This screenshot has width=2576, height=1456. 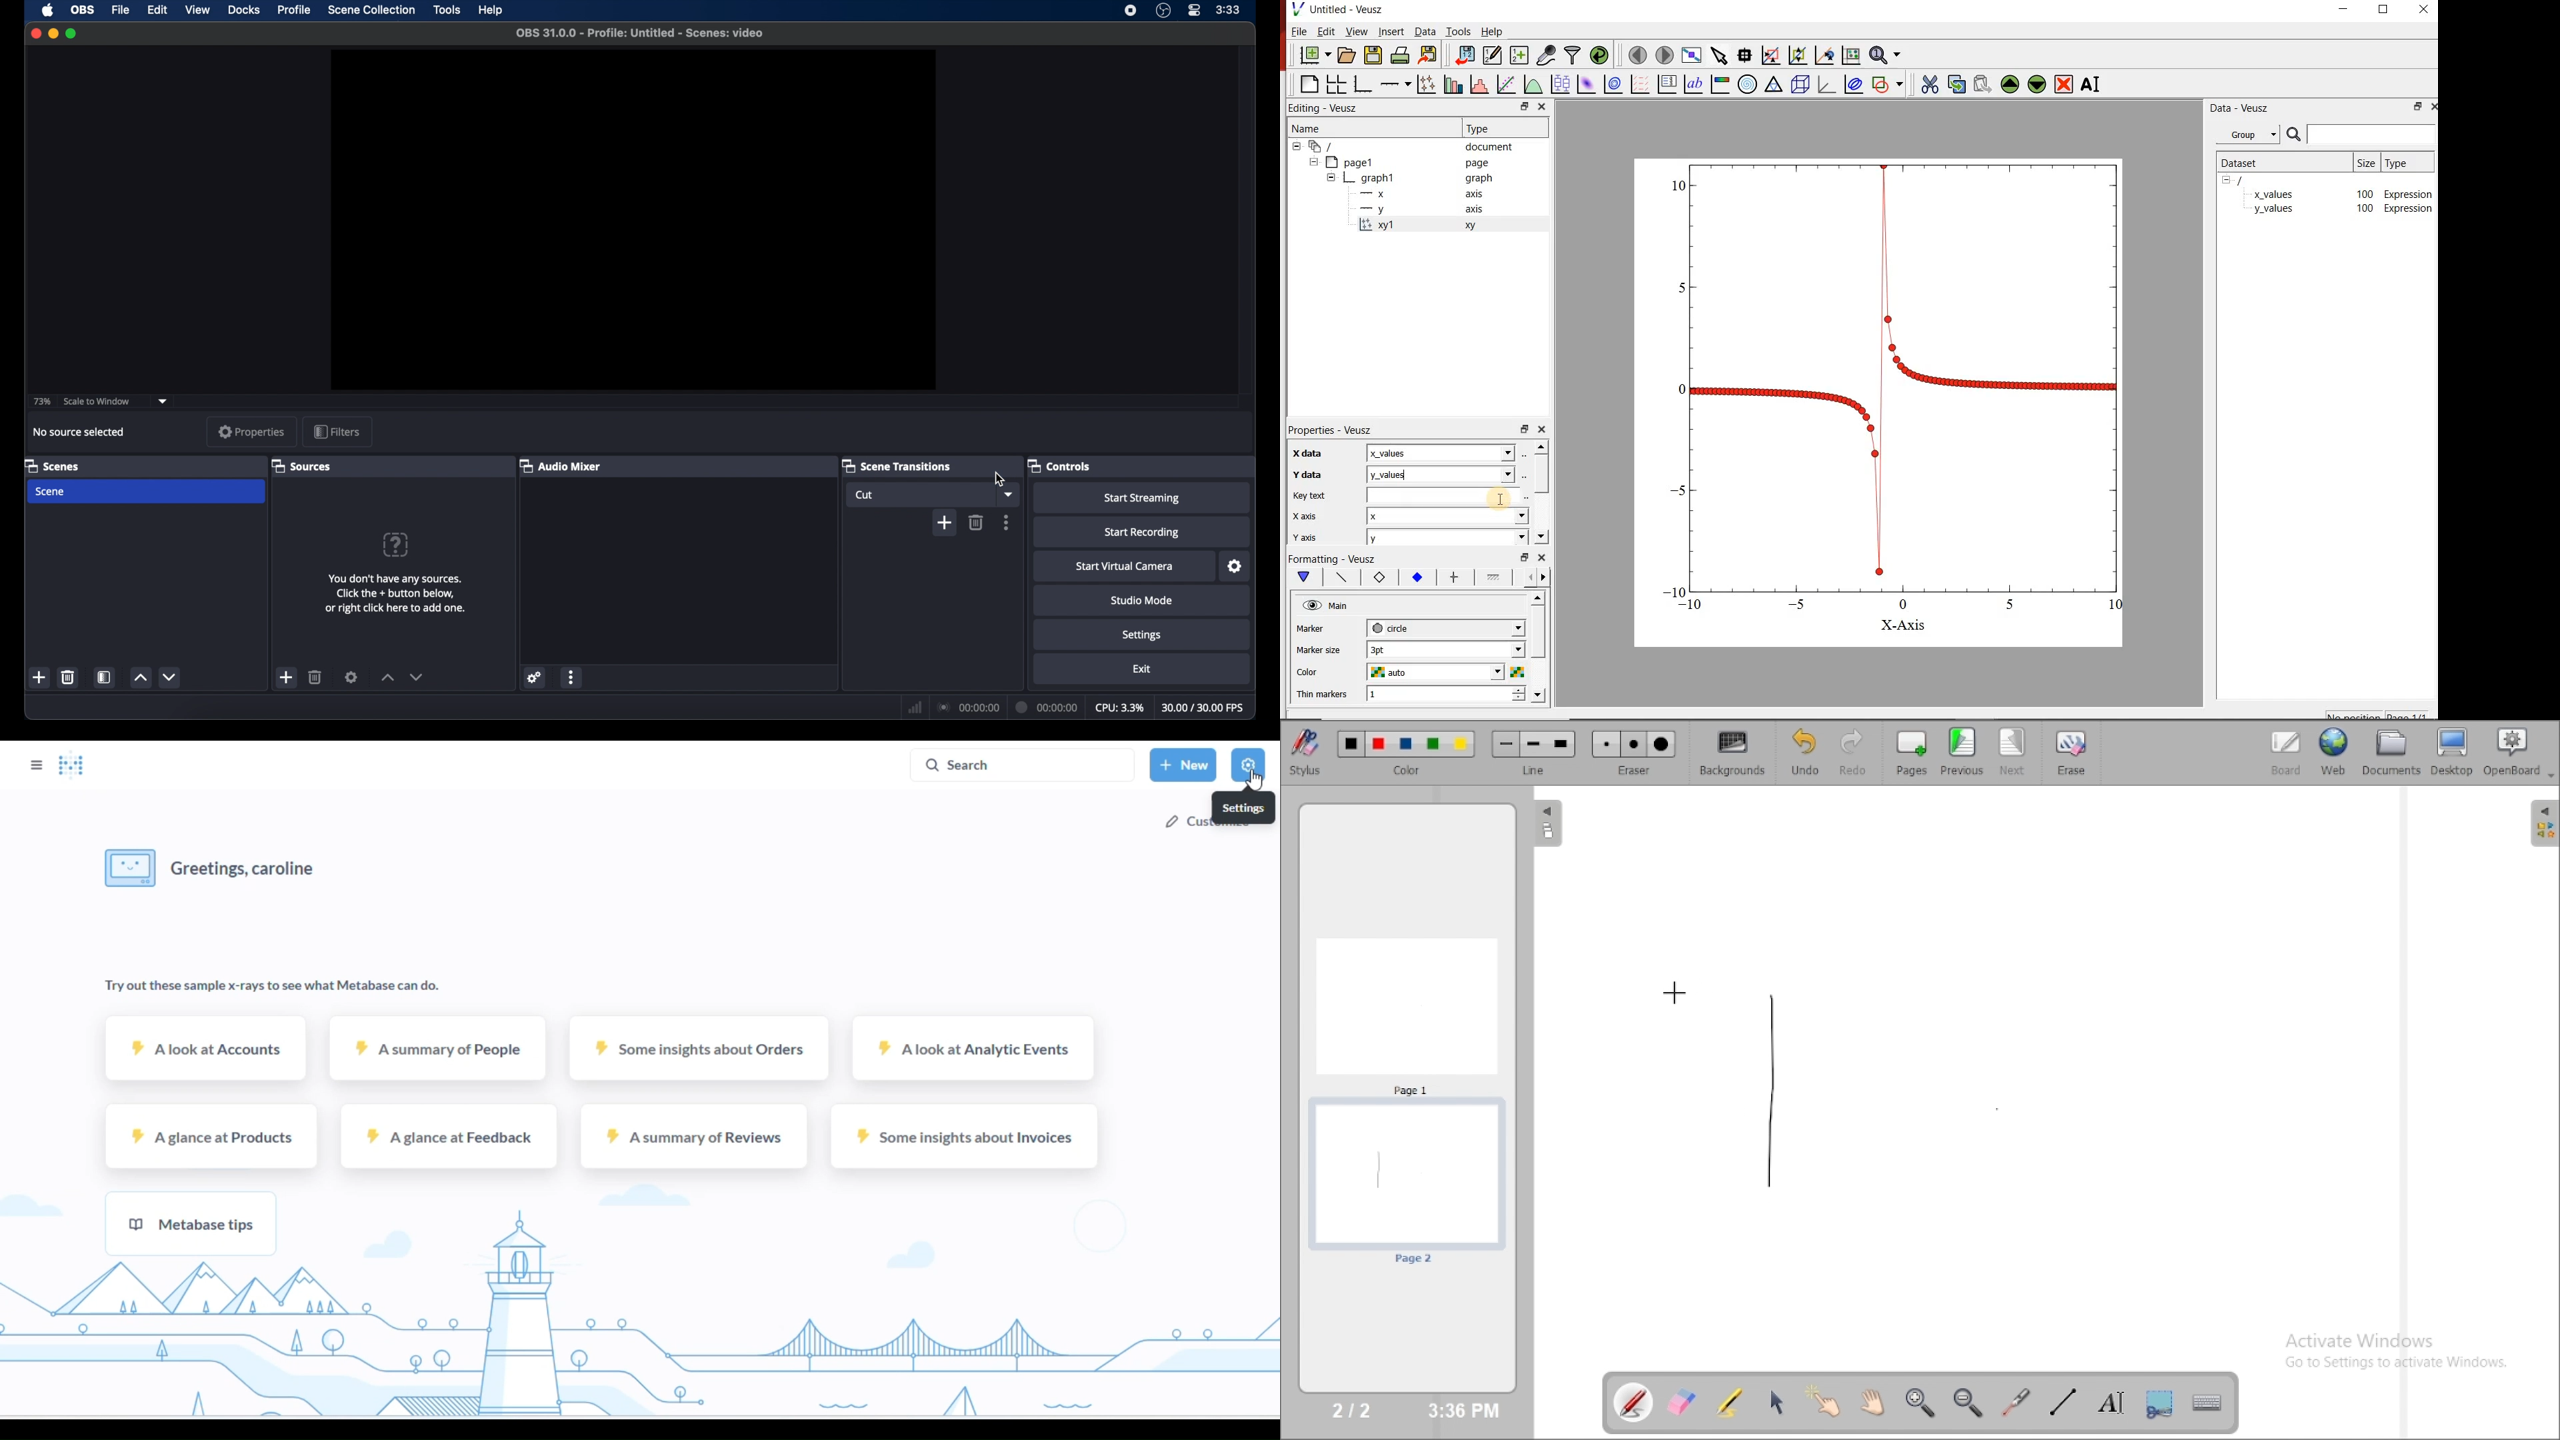 What do you see at coordinates (105, 677) in the screenshot?
I see `scene filters` at bounding box center [105, 677].